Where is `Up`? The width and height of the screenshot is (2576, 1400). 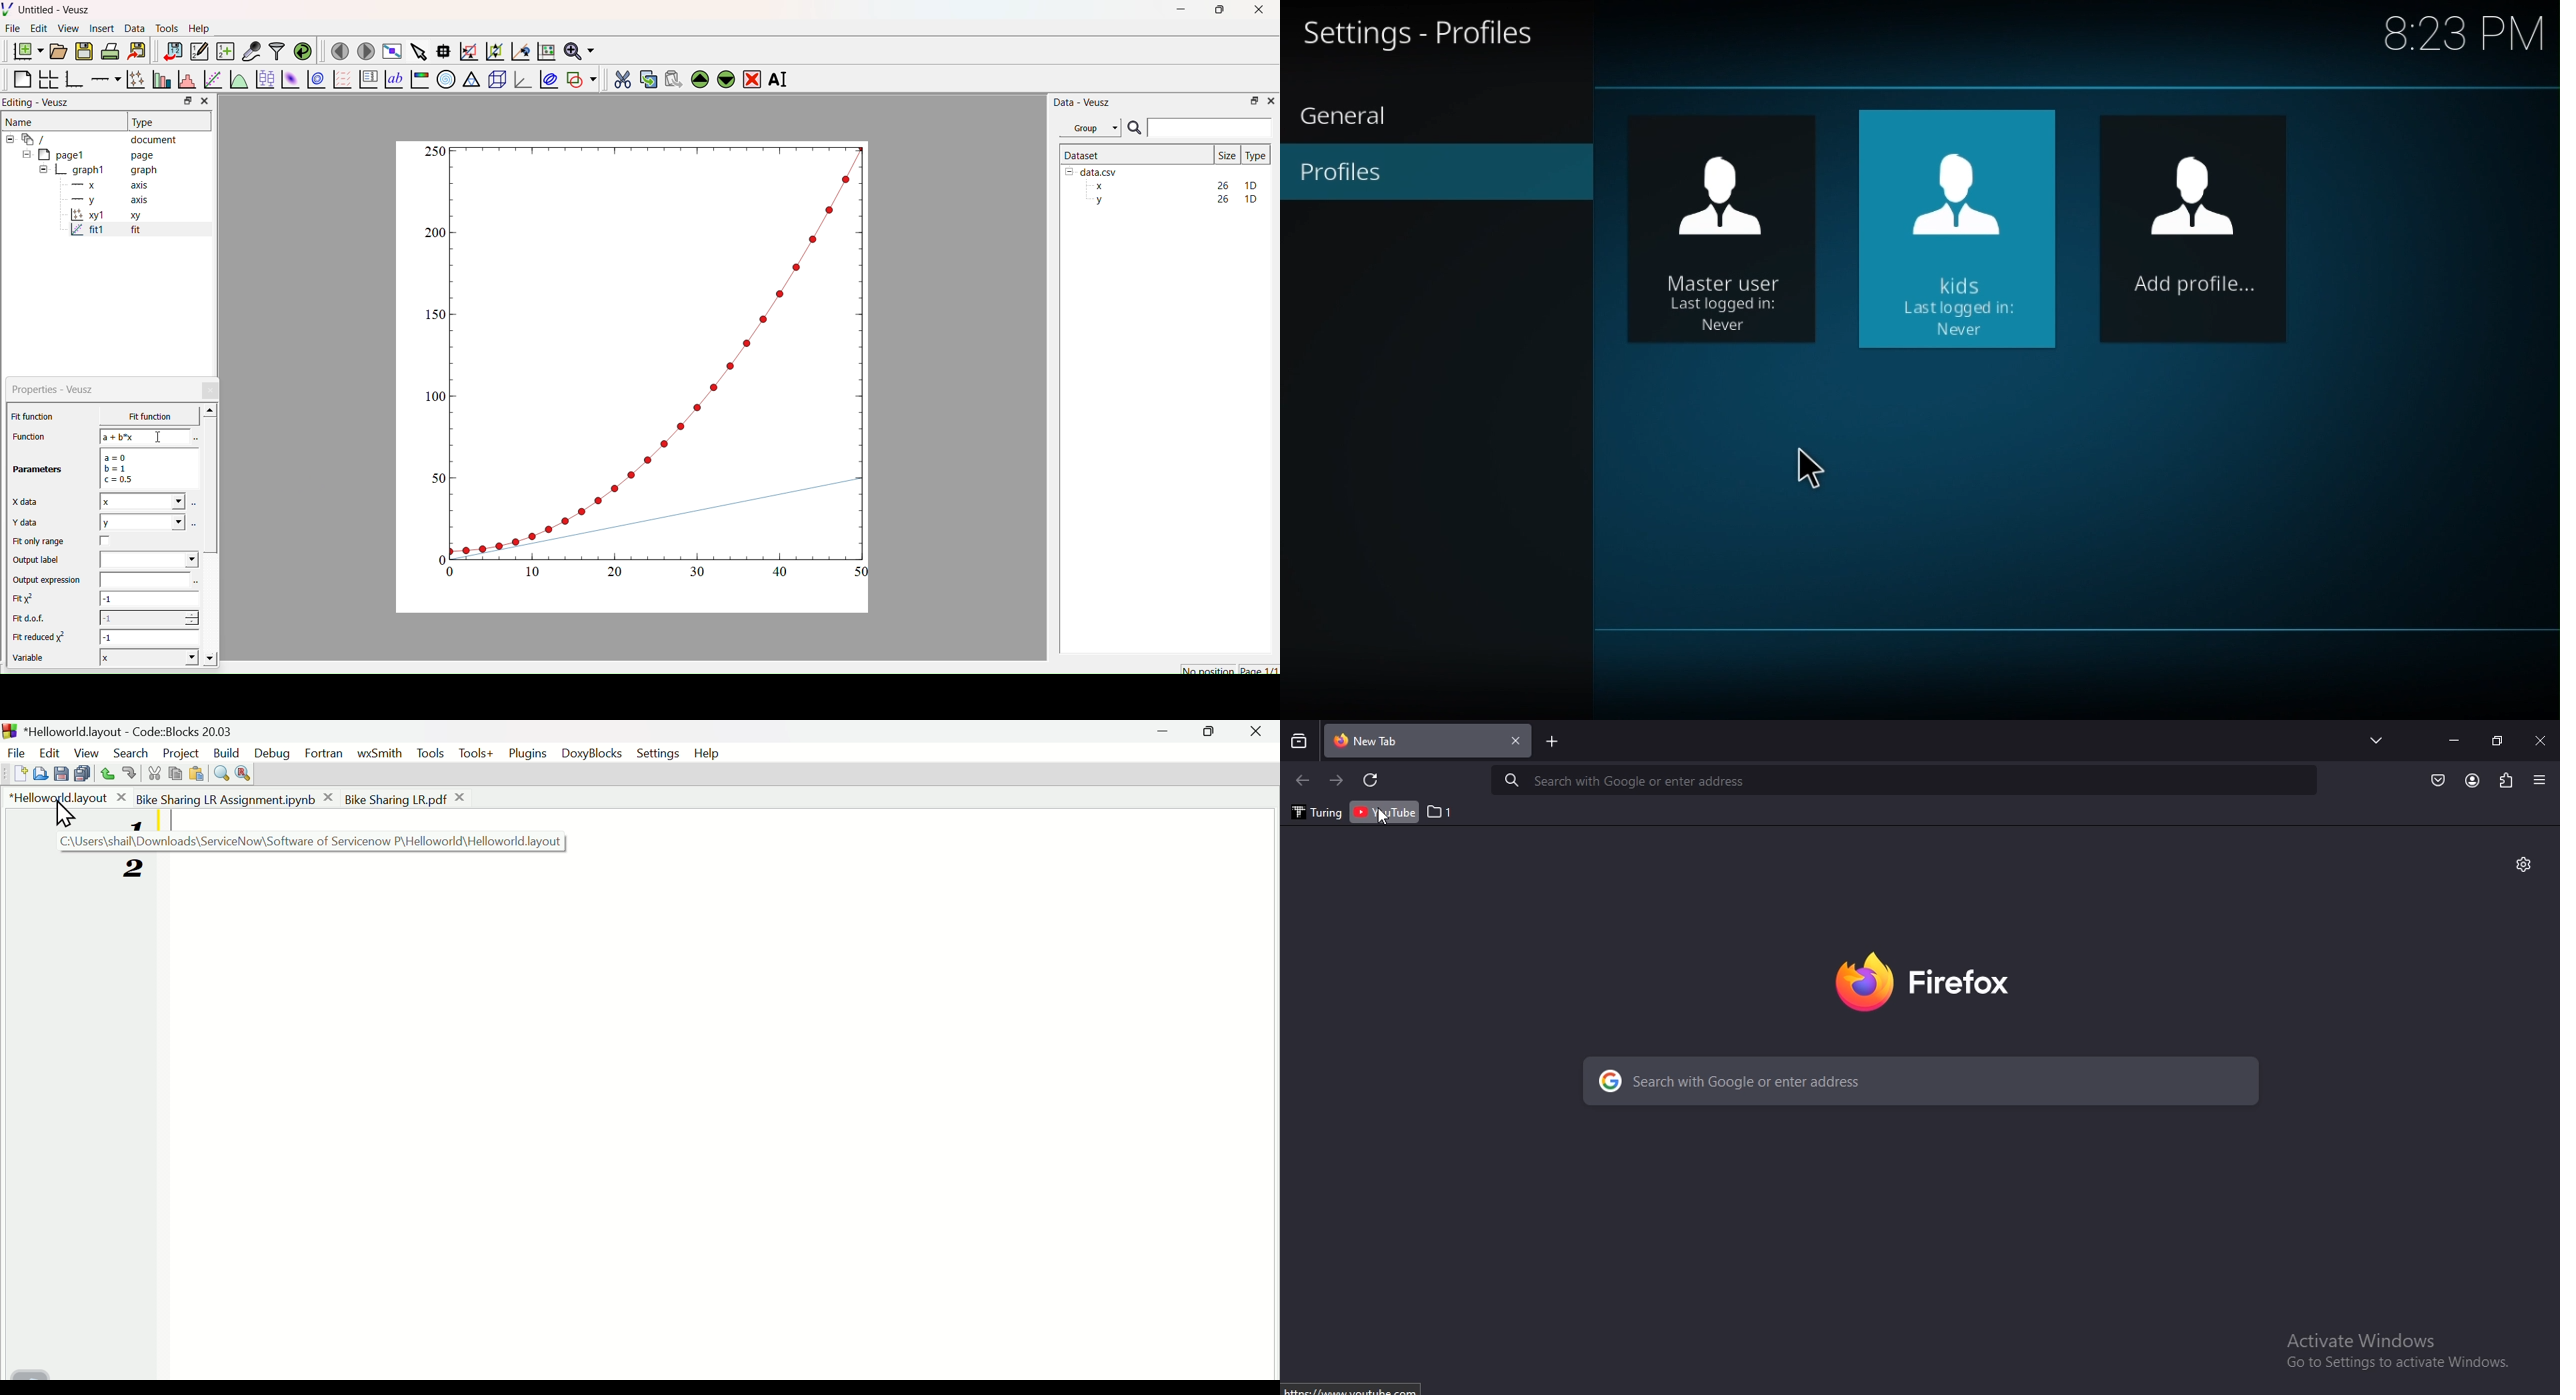 Up is located at coordinates (698, 77).